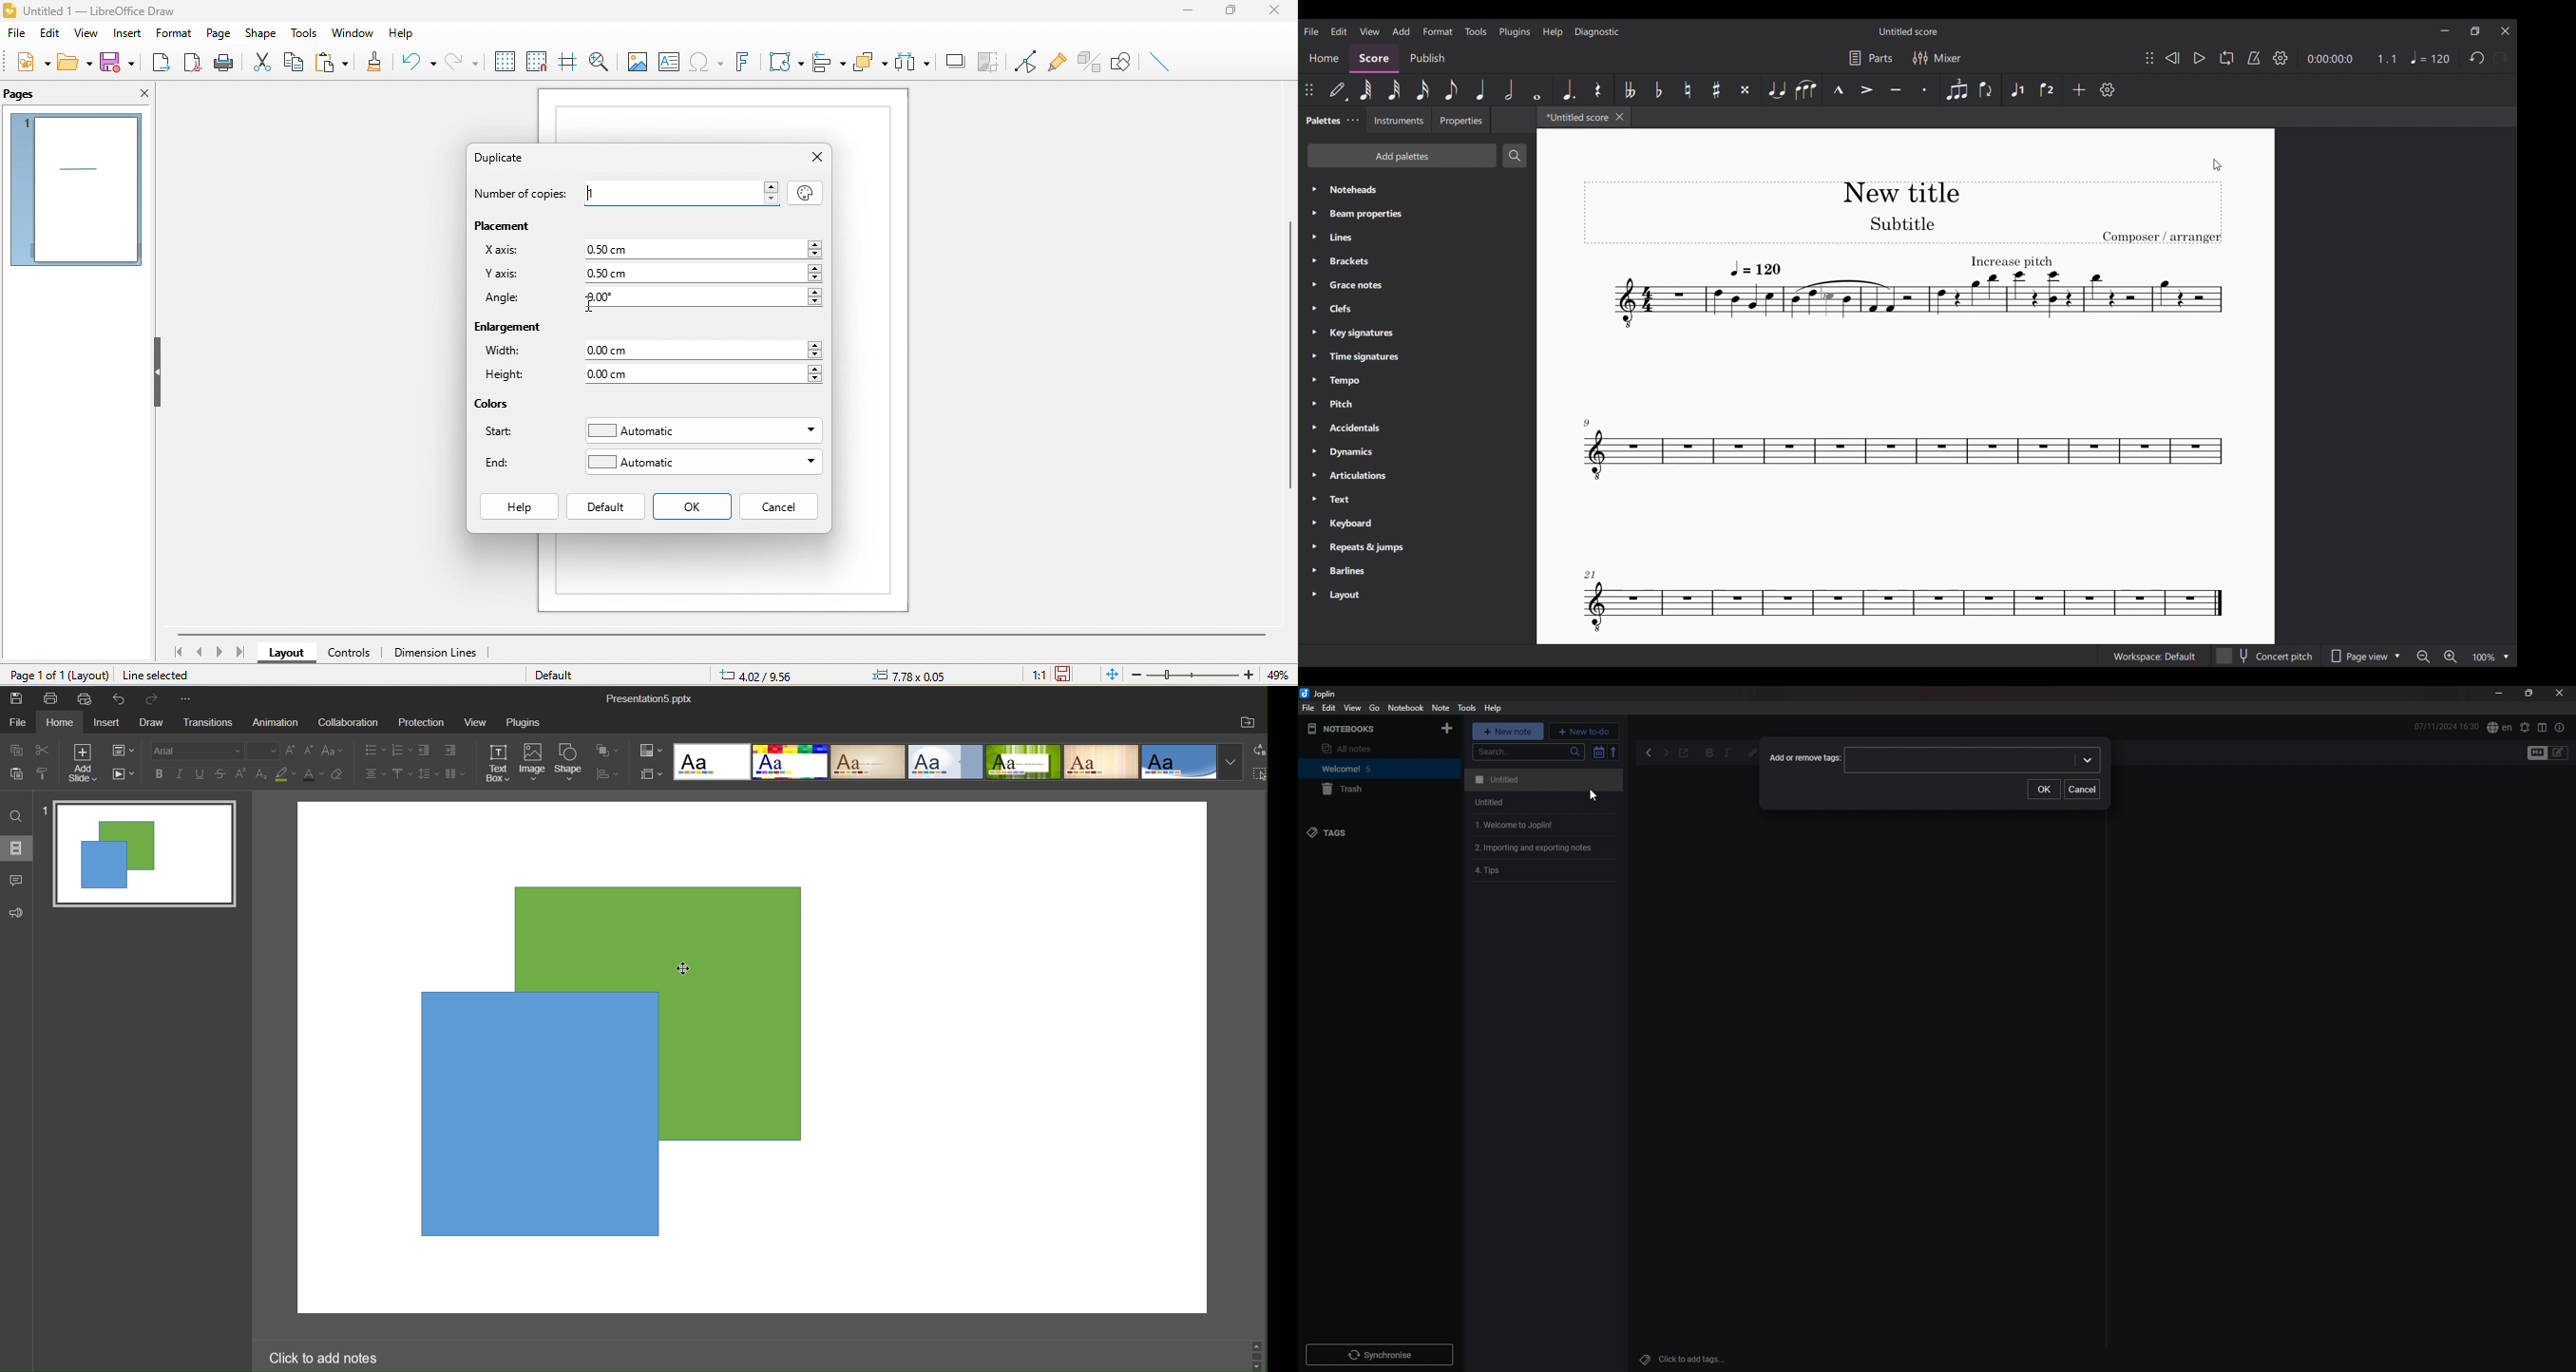 This screenshot has width=2576, height=1372. What do you see at coordinates (1362, 749) in the screenshot?
I see `all notes` at bounding box center [1362, 749].